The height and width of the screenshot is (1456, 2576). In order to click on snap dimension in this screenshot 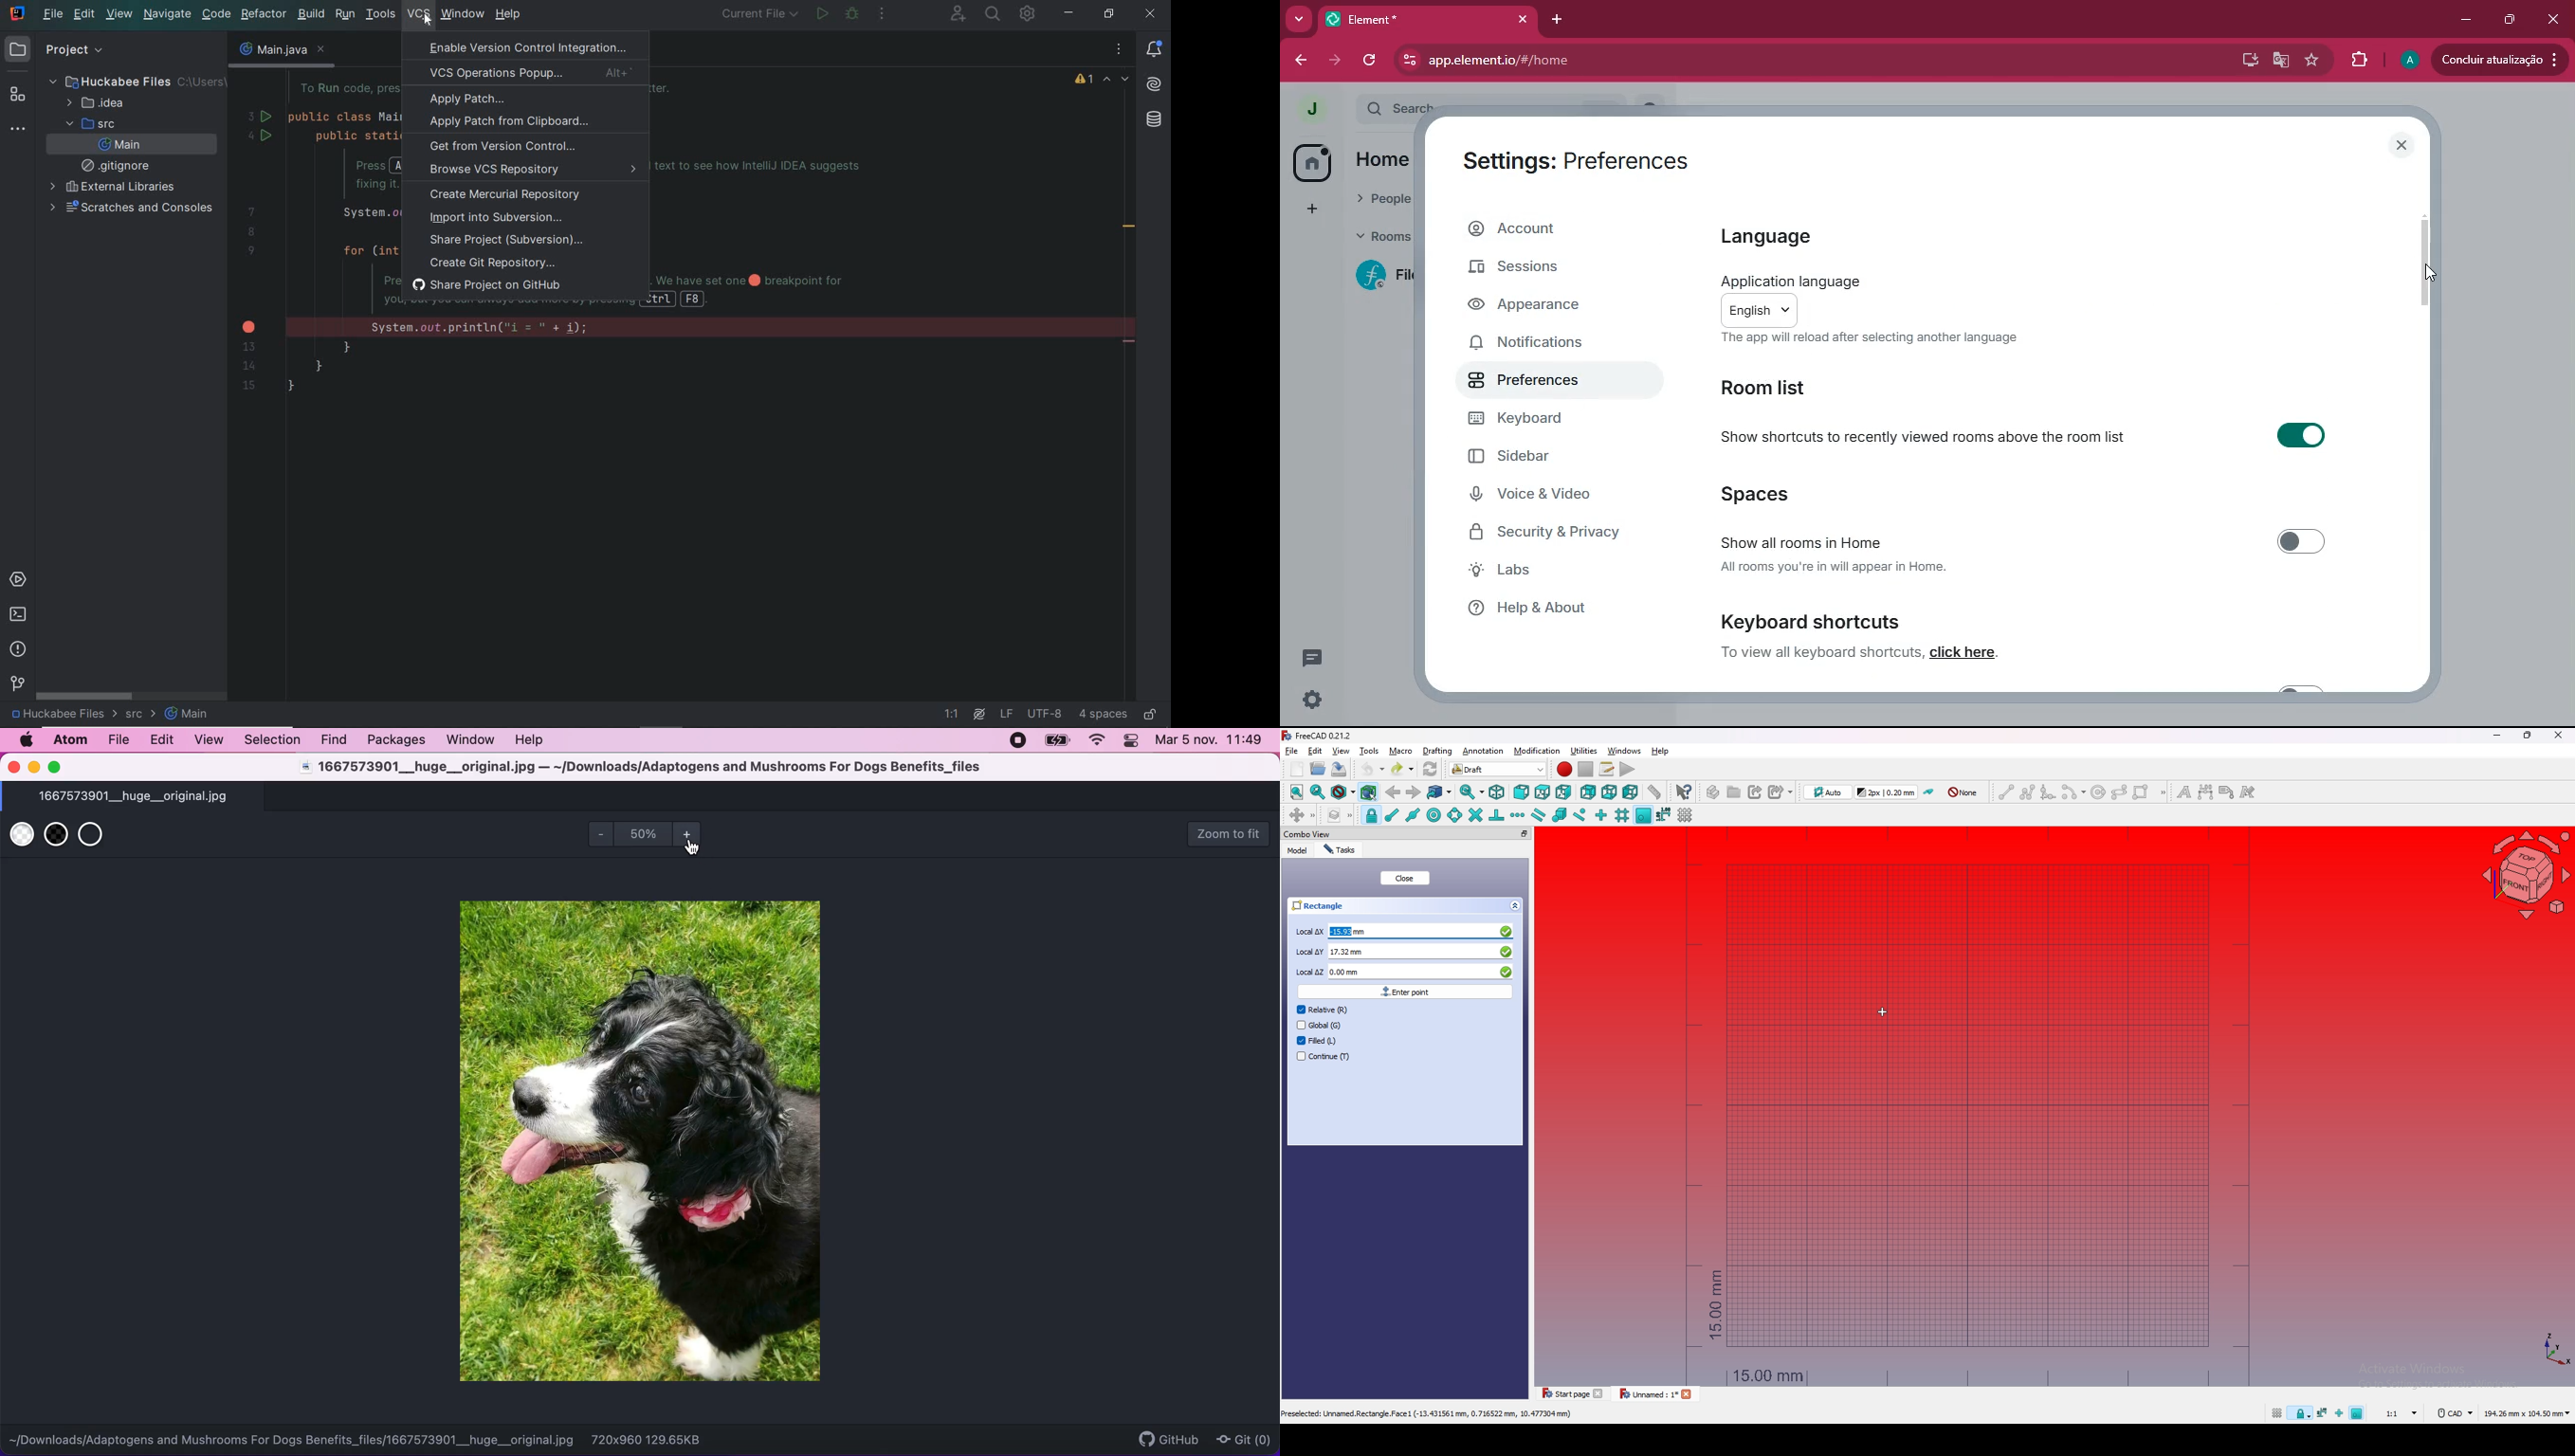, I will do `click(1664, 814)`.